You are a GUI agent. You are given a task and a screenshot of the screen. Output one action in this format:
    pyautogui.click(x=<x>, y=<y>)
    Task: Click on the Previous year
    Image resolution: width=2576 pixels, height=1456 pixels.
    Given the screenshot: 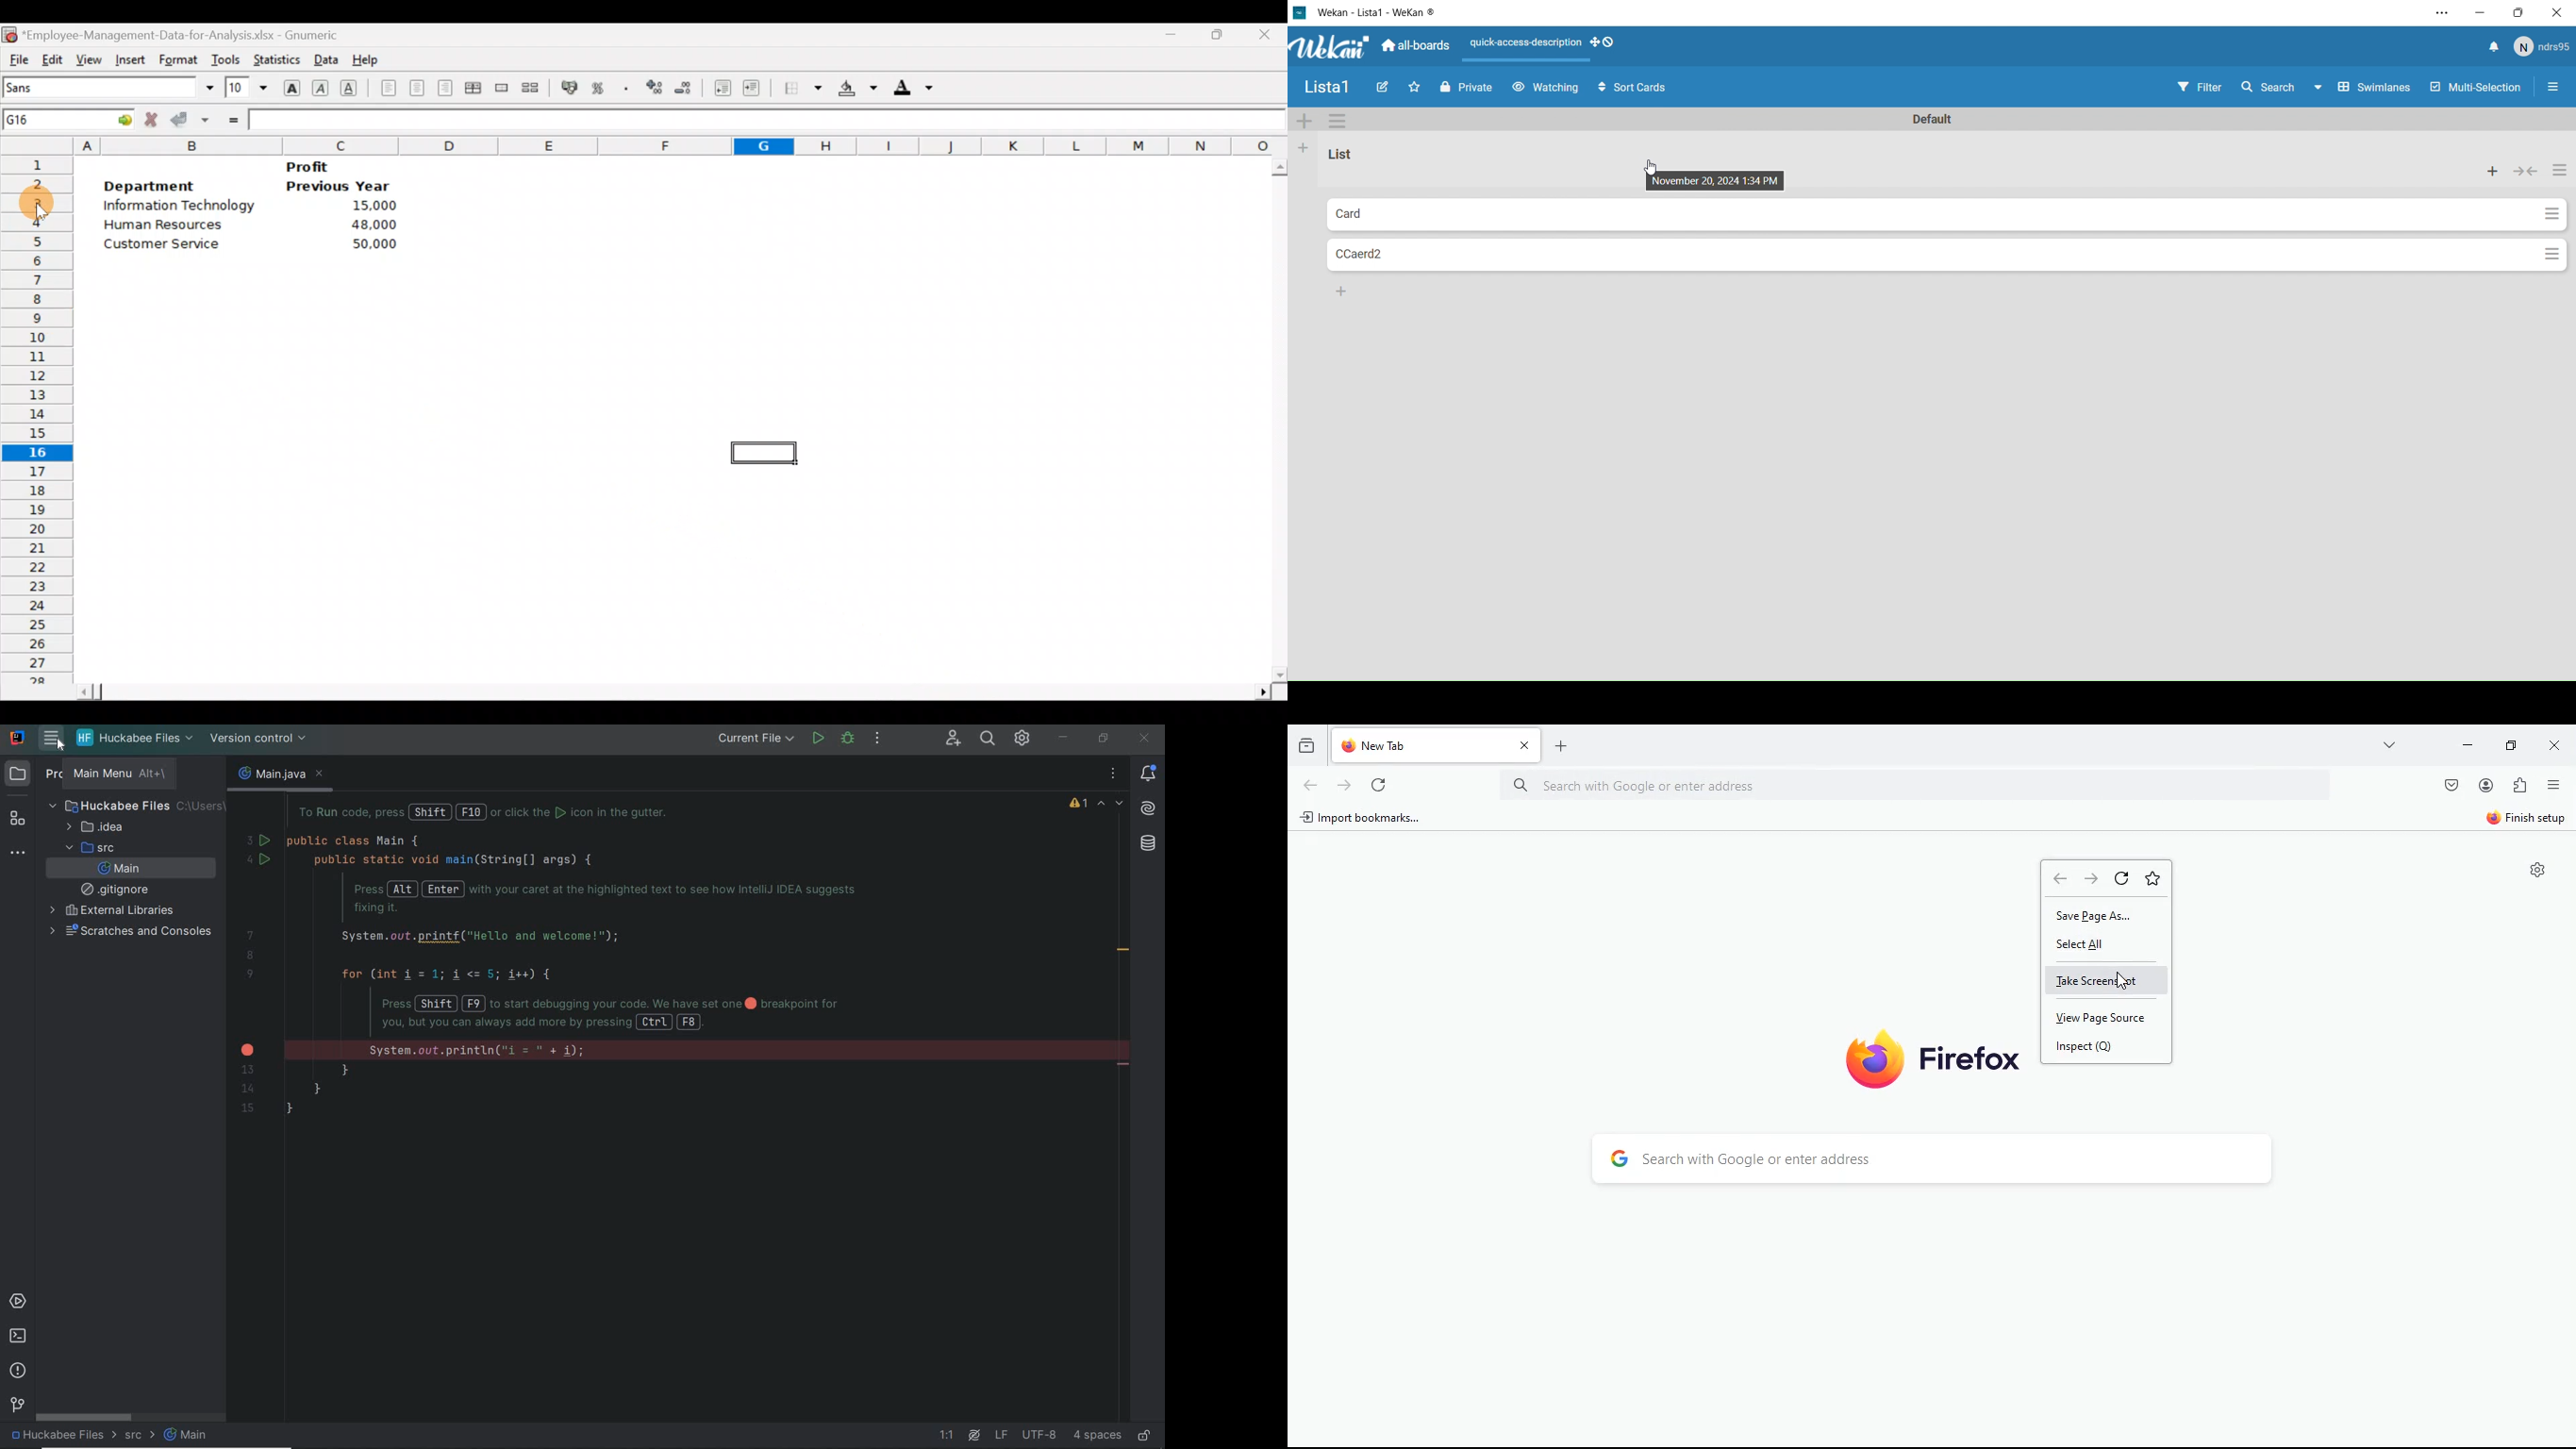 What is the action you would take?
    pyautogui.click(x=338, y=186)
    